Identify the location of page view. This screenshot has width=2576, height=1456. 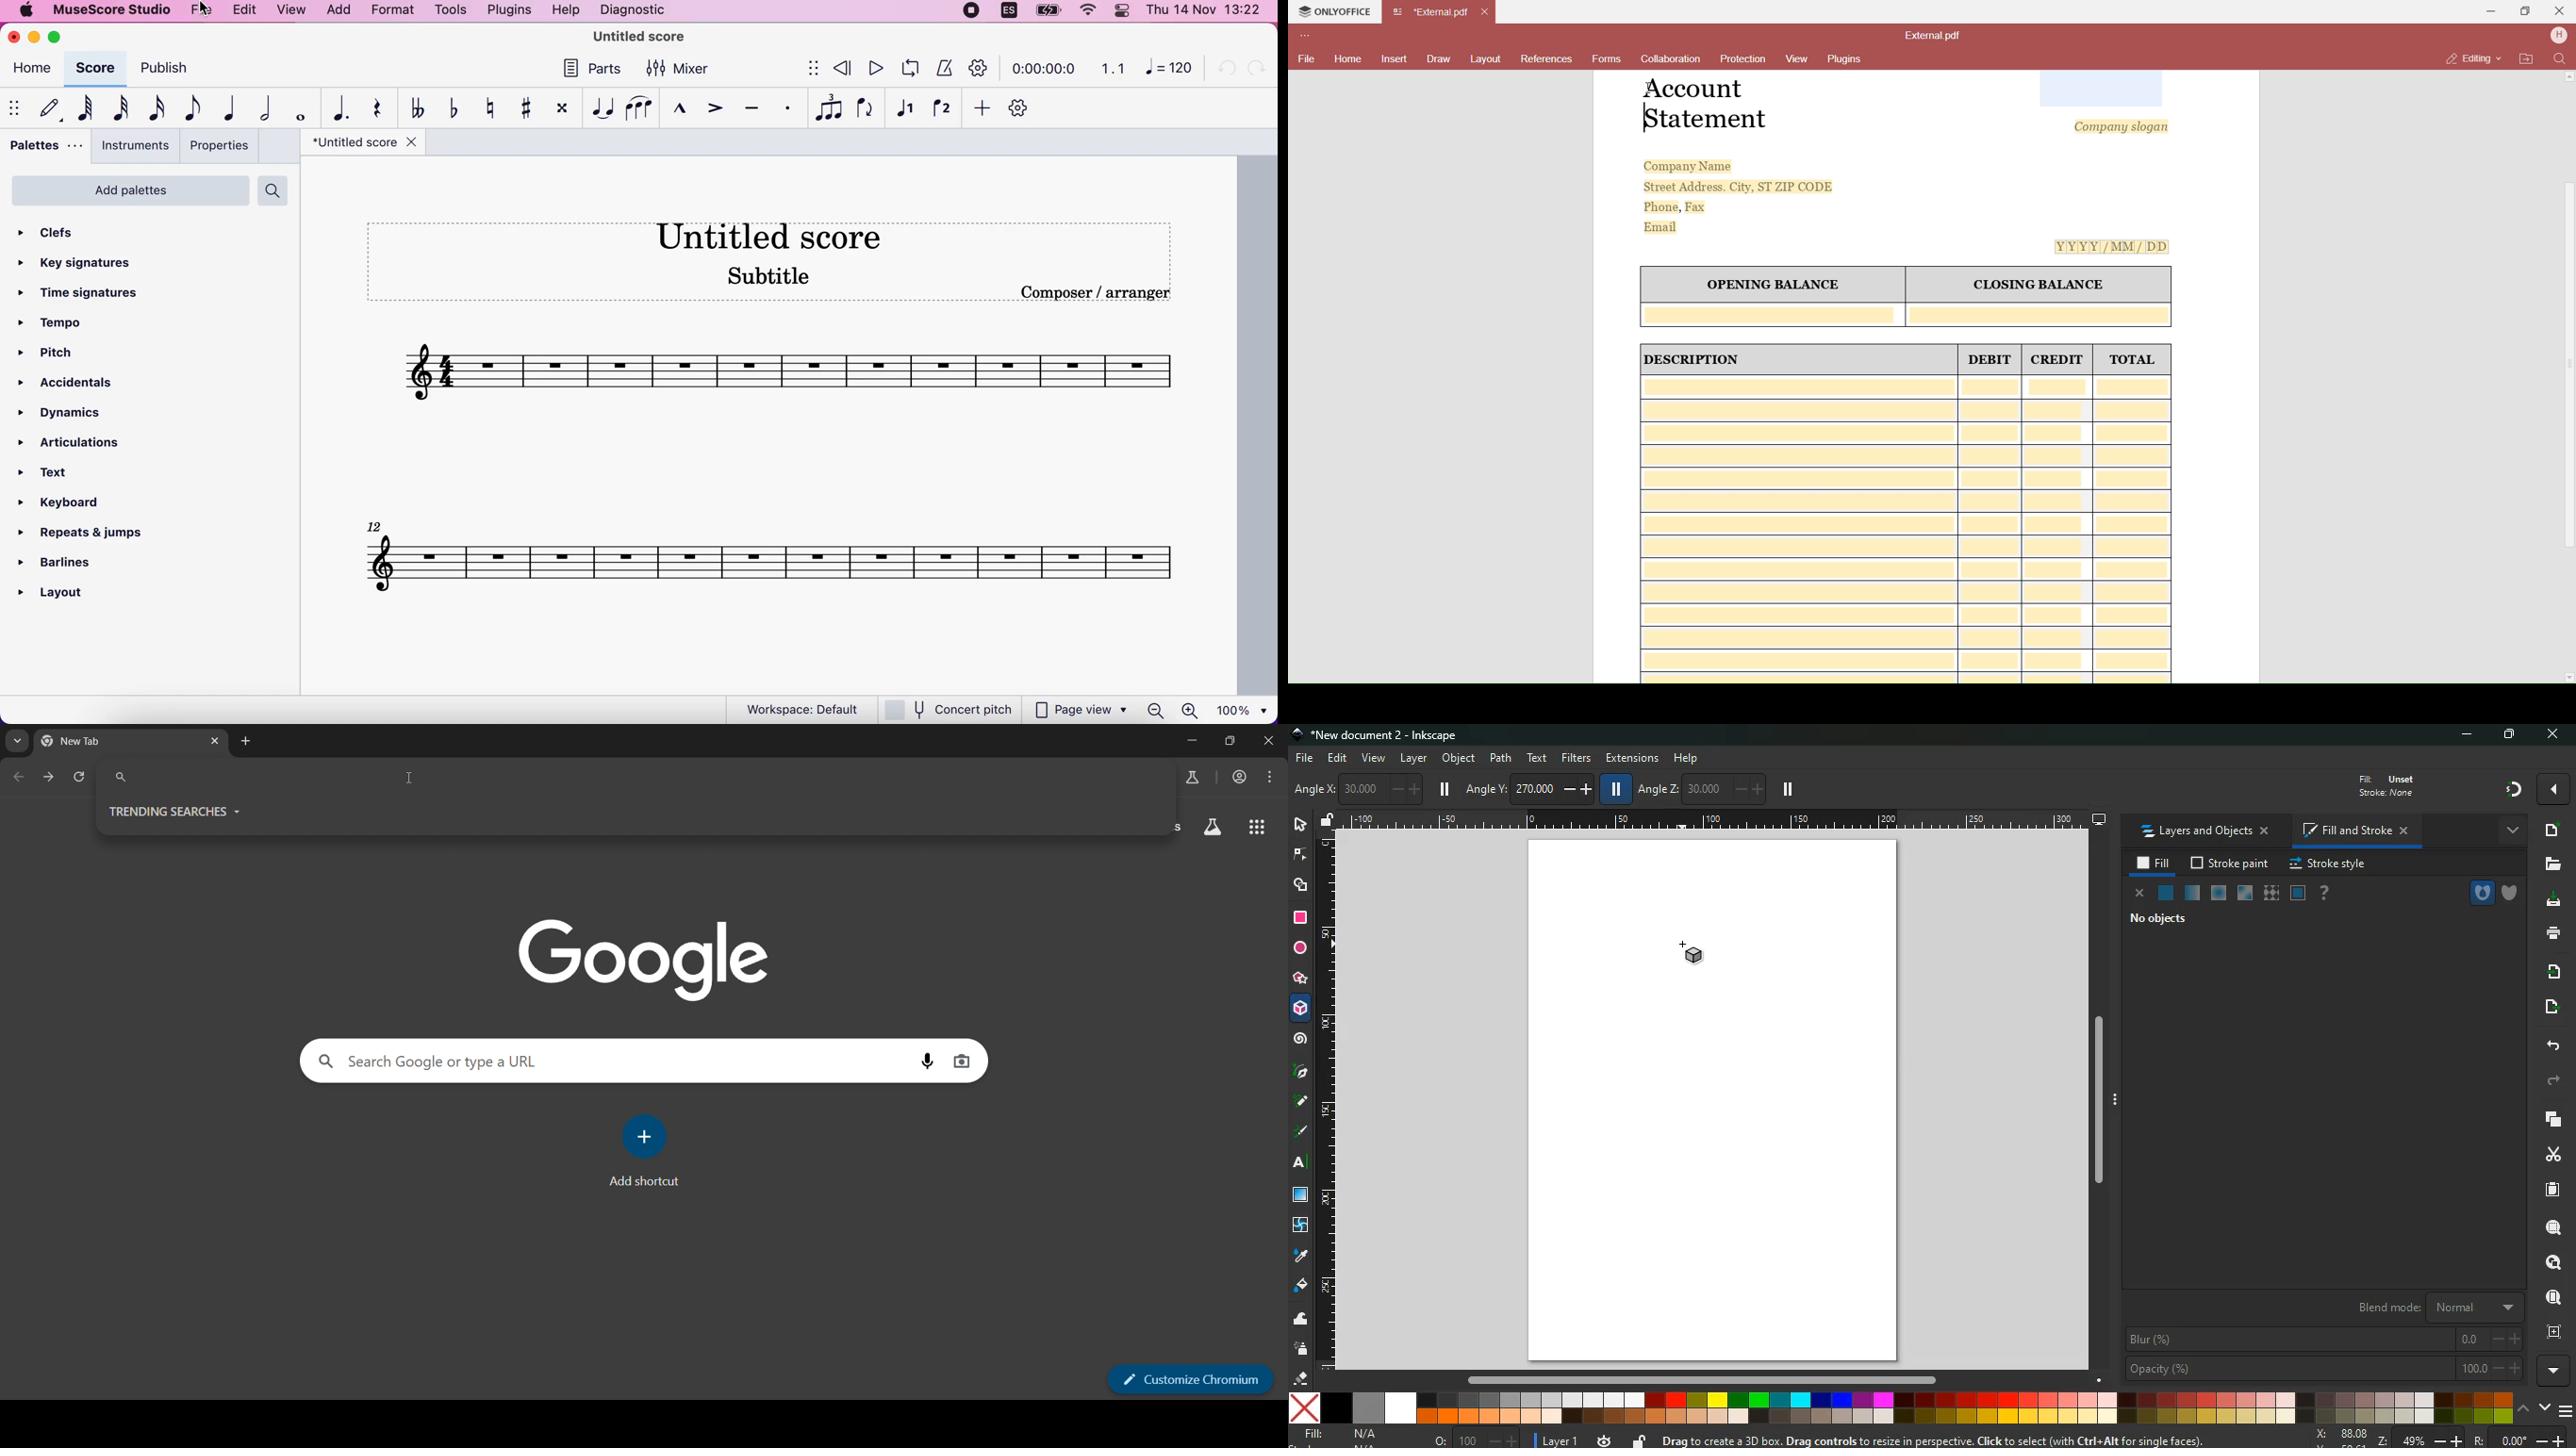
(1082, 711).